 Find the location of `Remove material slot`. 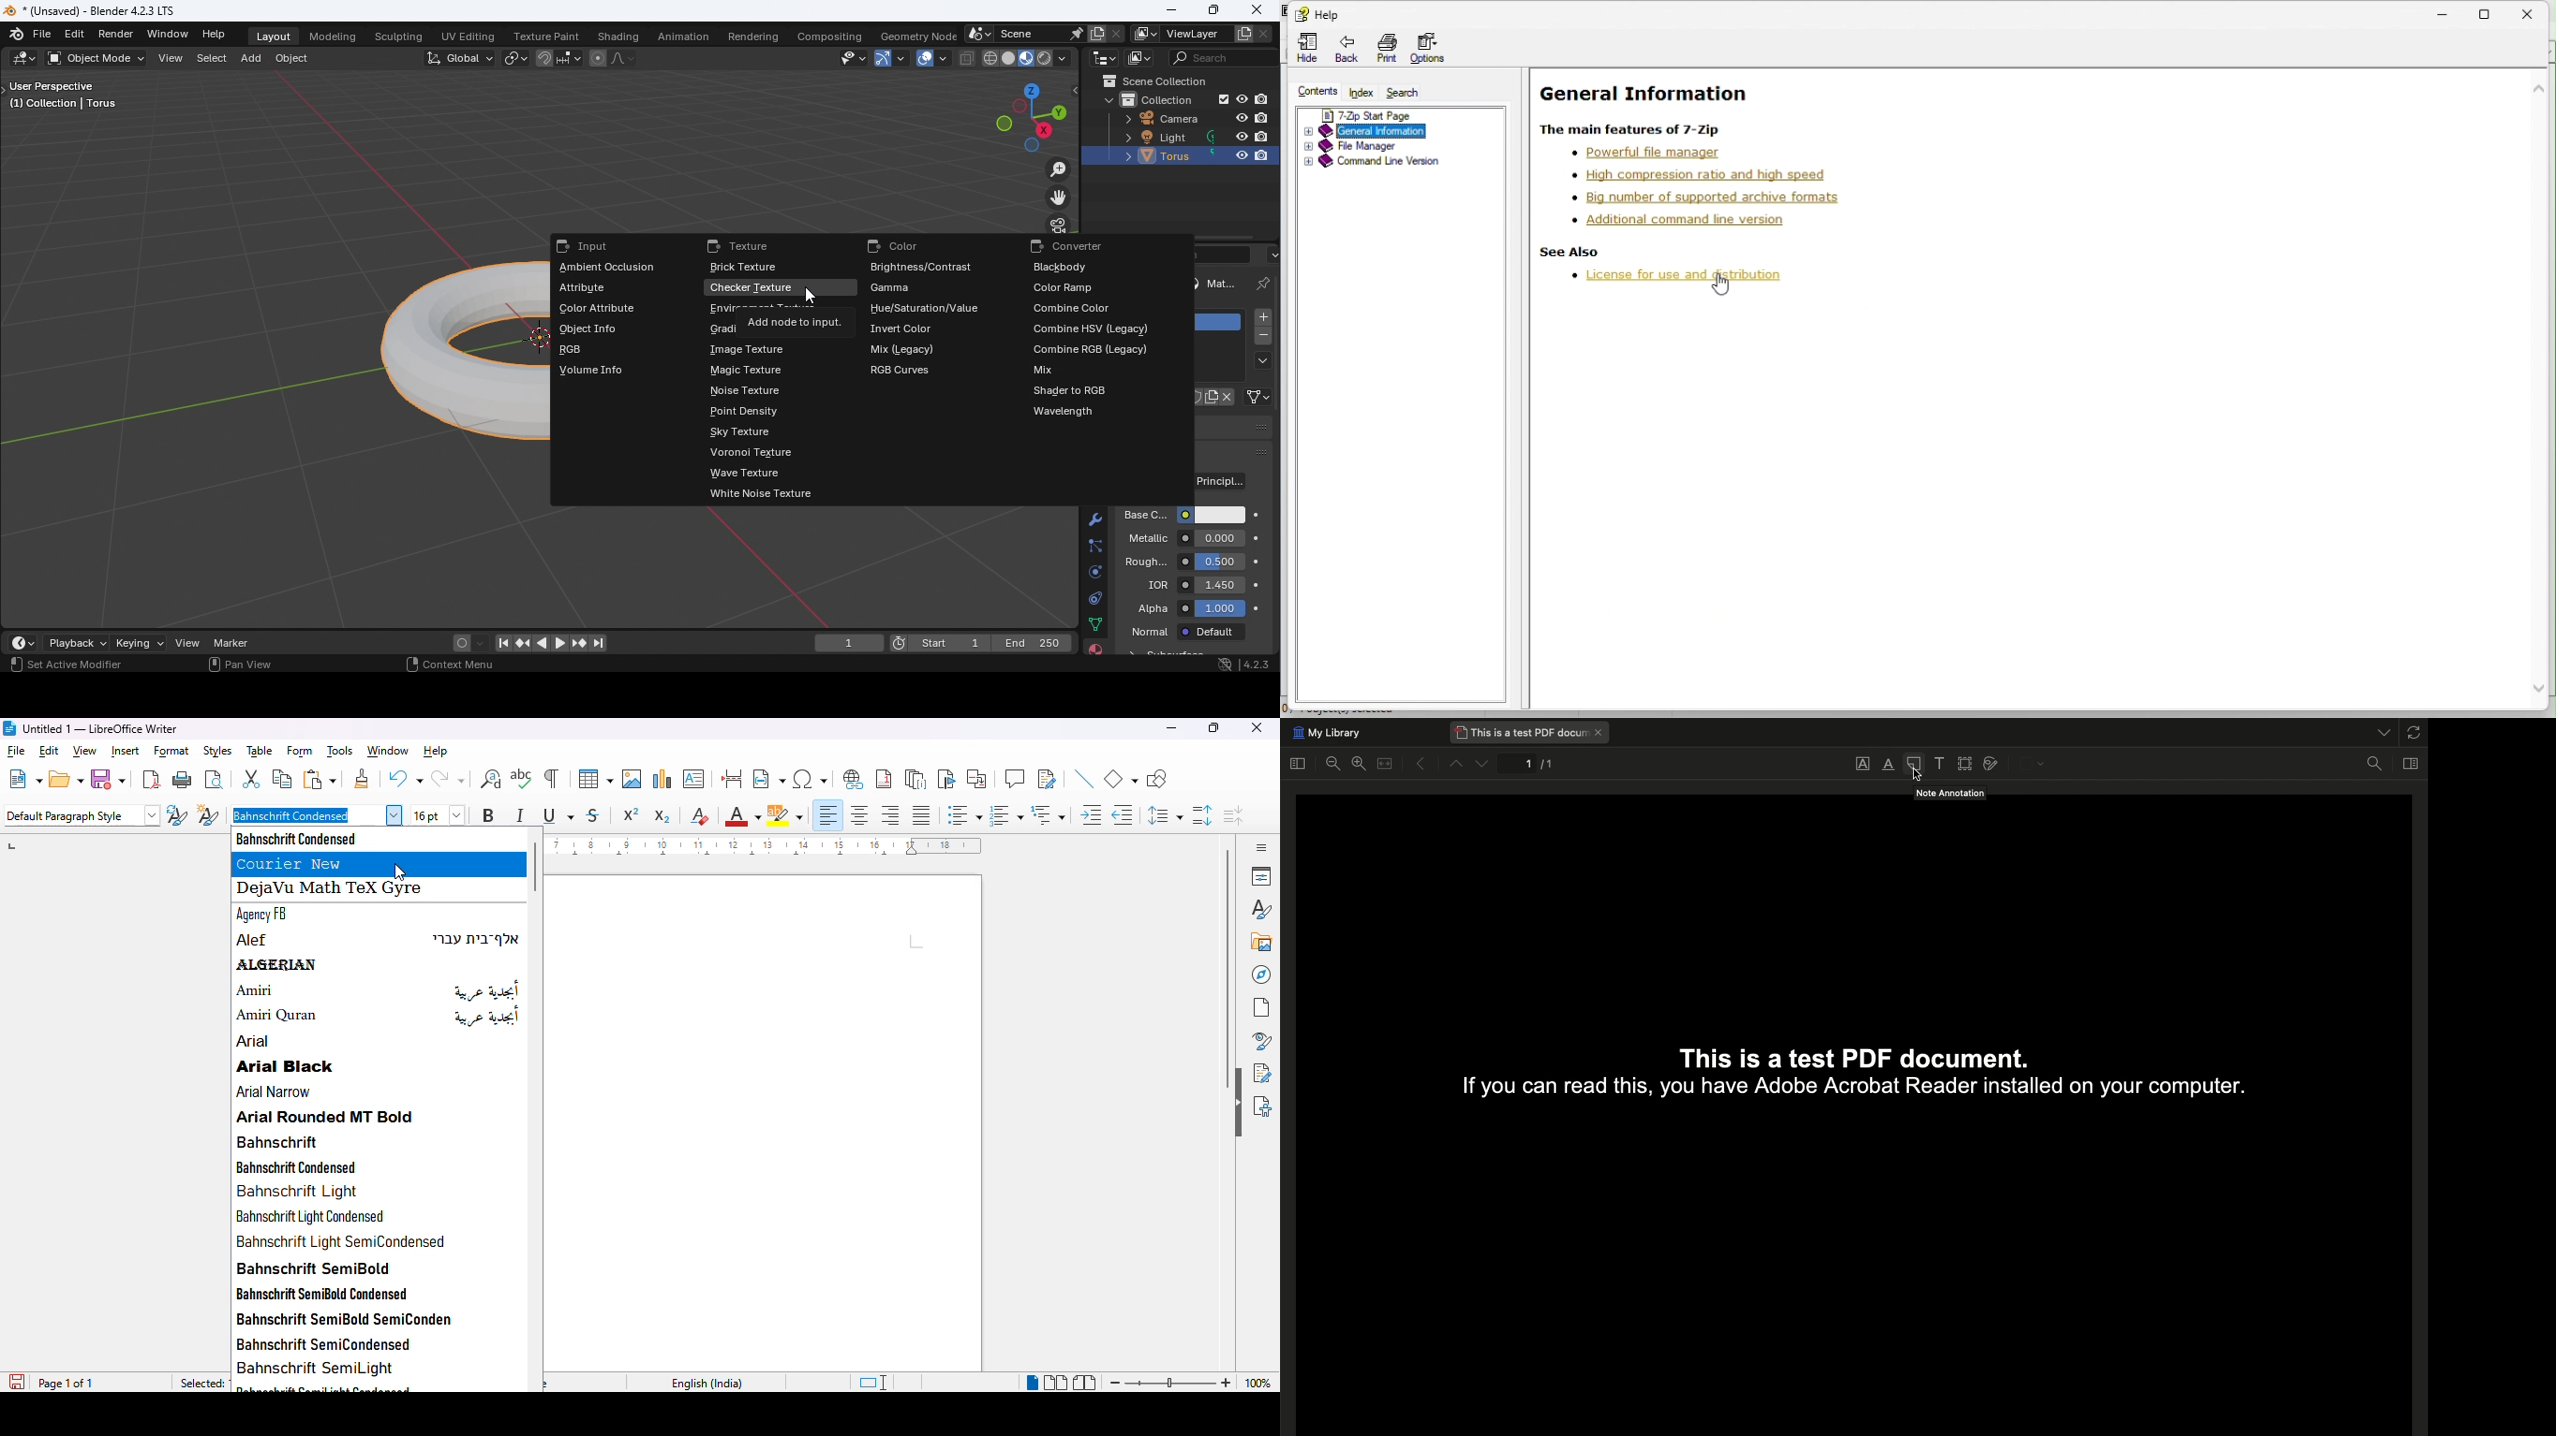

Remove material slot is located at coordinates (1262, 338).